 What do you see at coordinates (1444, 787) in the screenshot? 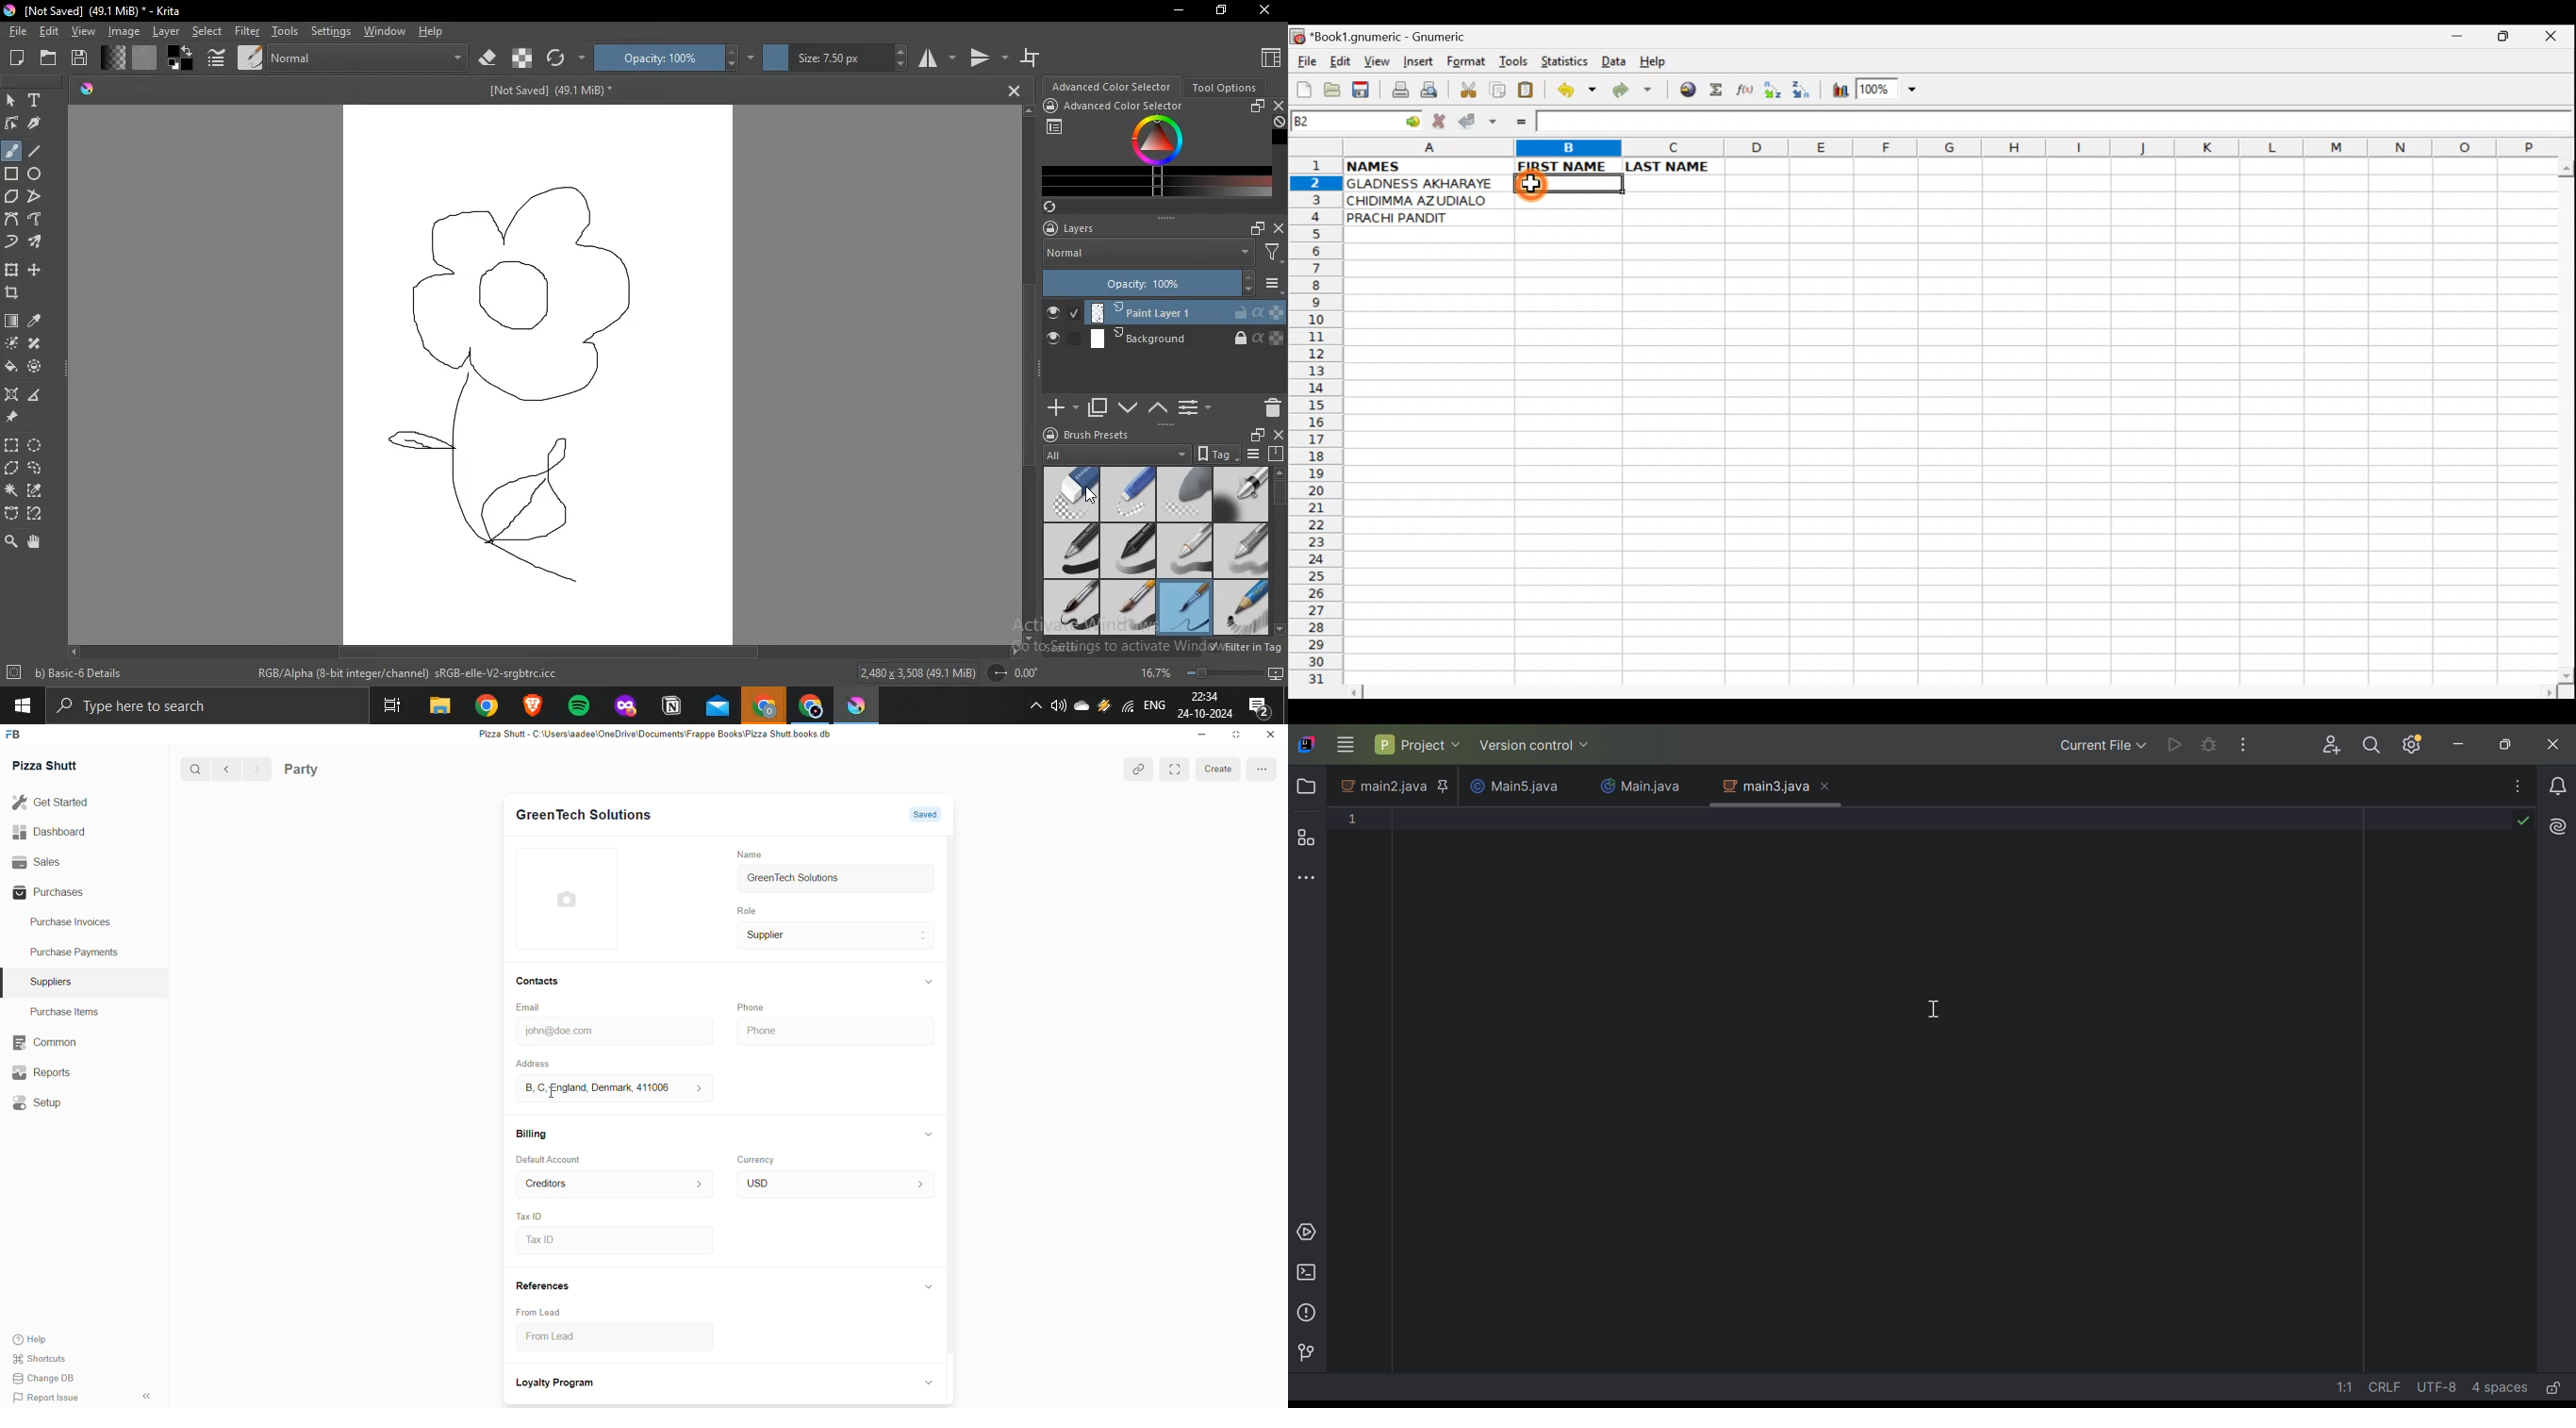
I see `Pinned tab` at bounding box center [1444, 787].